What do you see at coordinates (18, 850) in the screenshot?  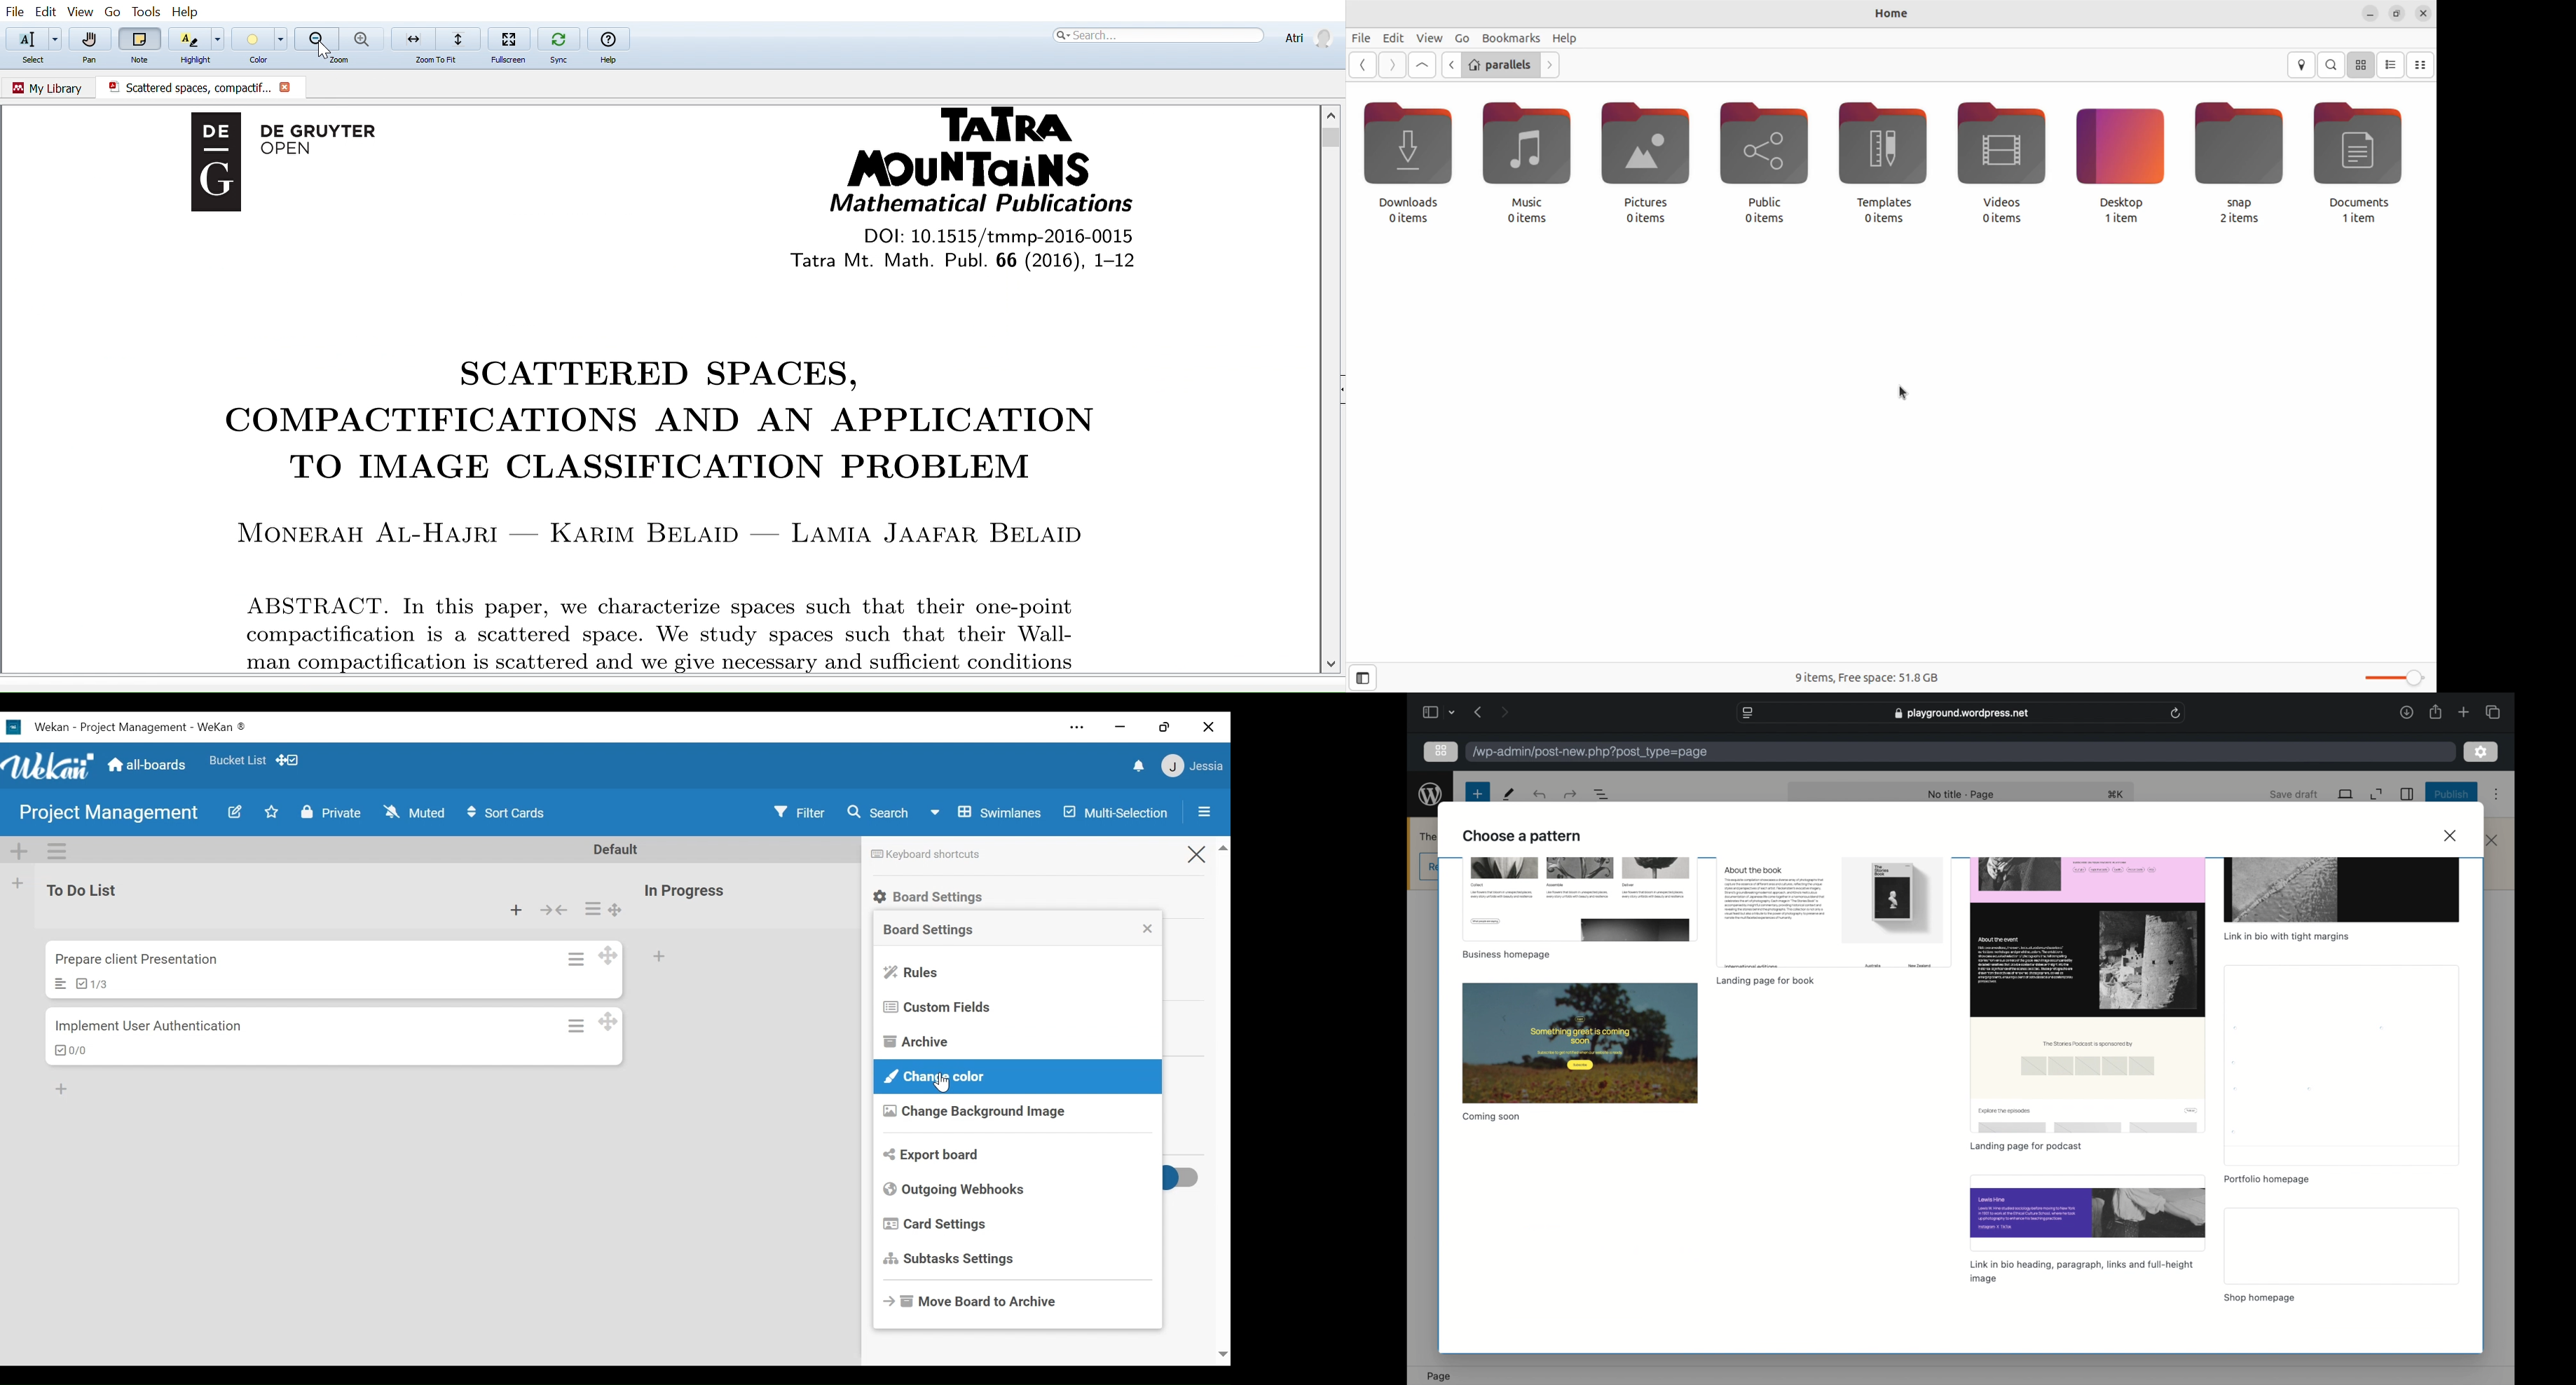 I see `Add Swimlane` at bounding box center [18, 850].